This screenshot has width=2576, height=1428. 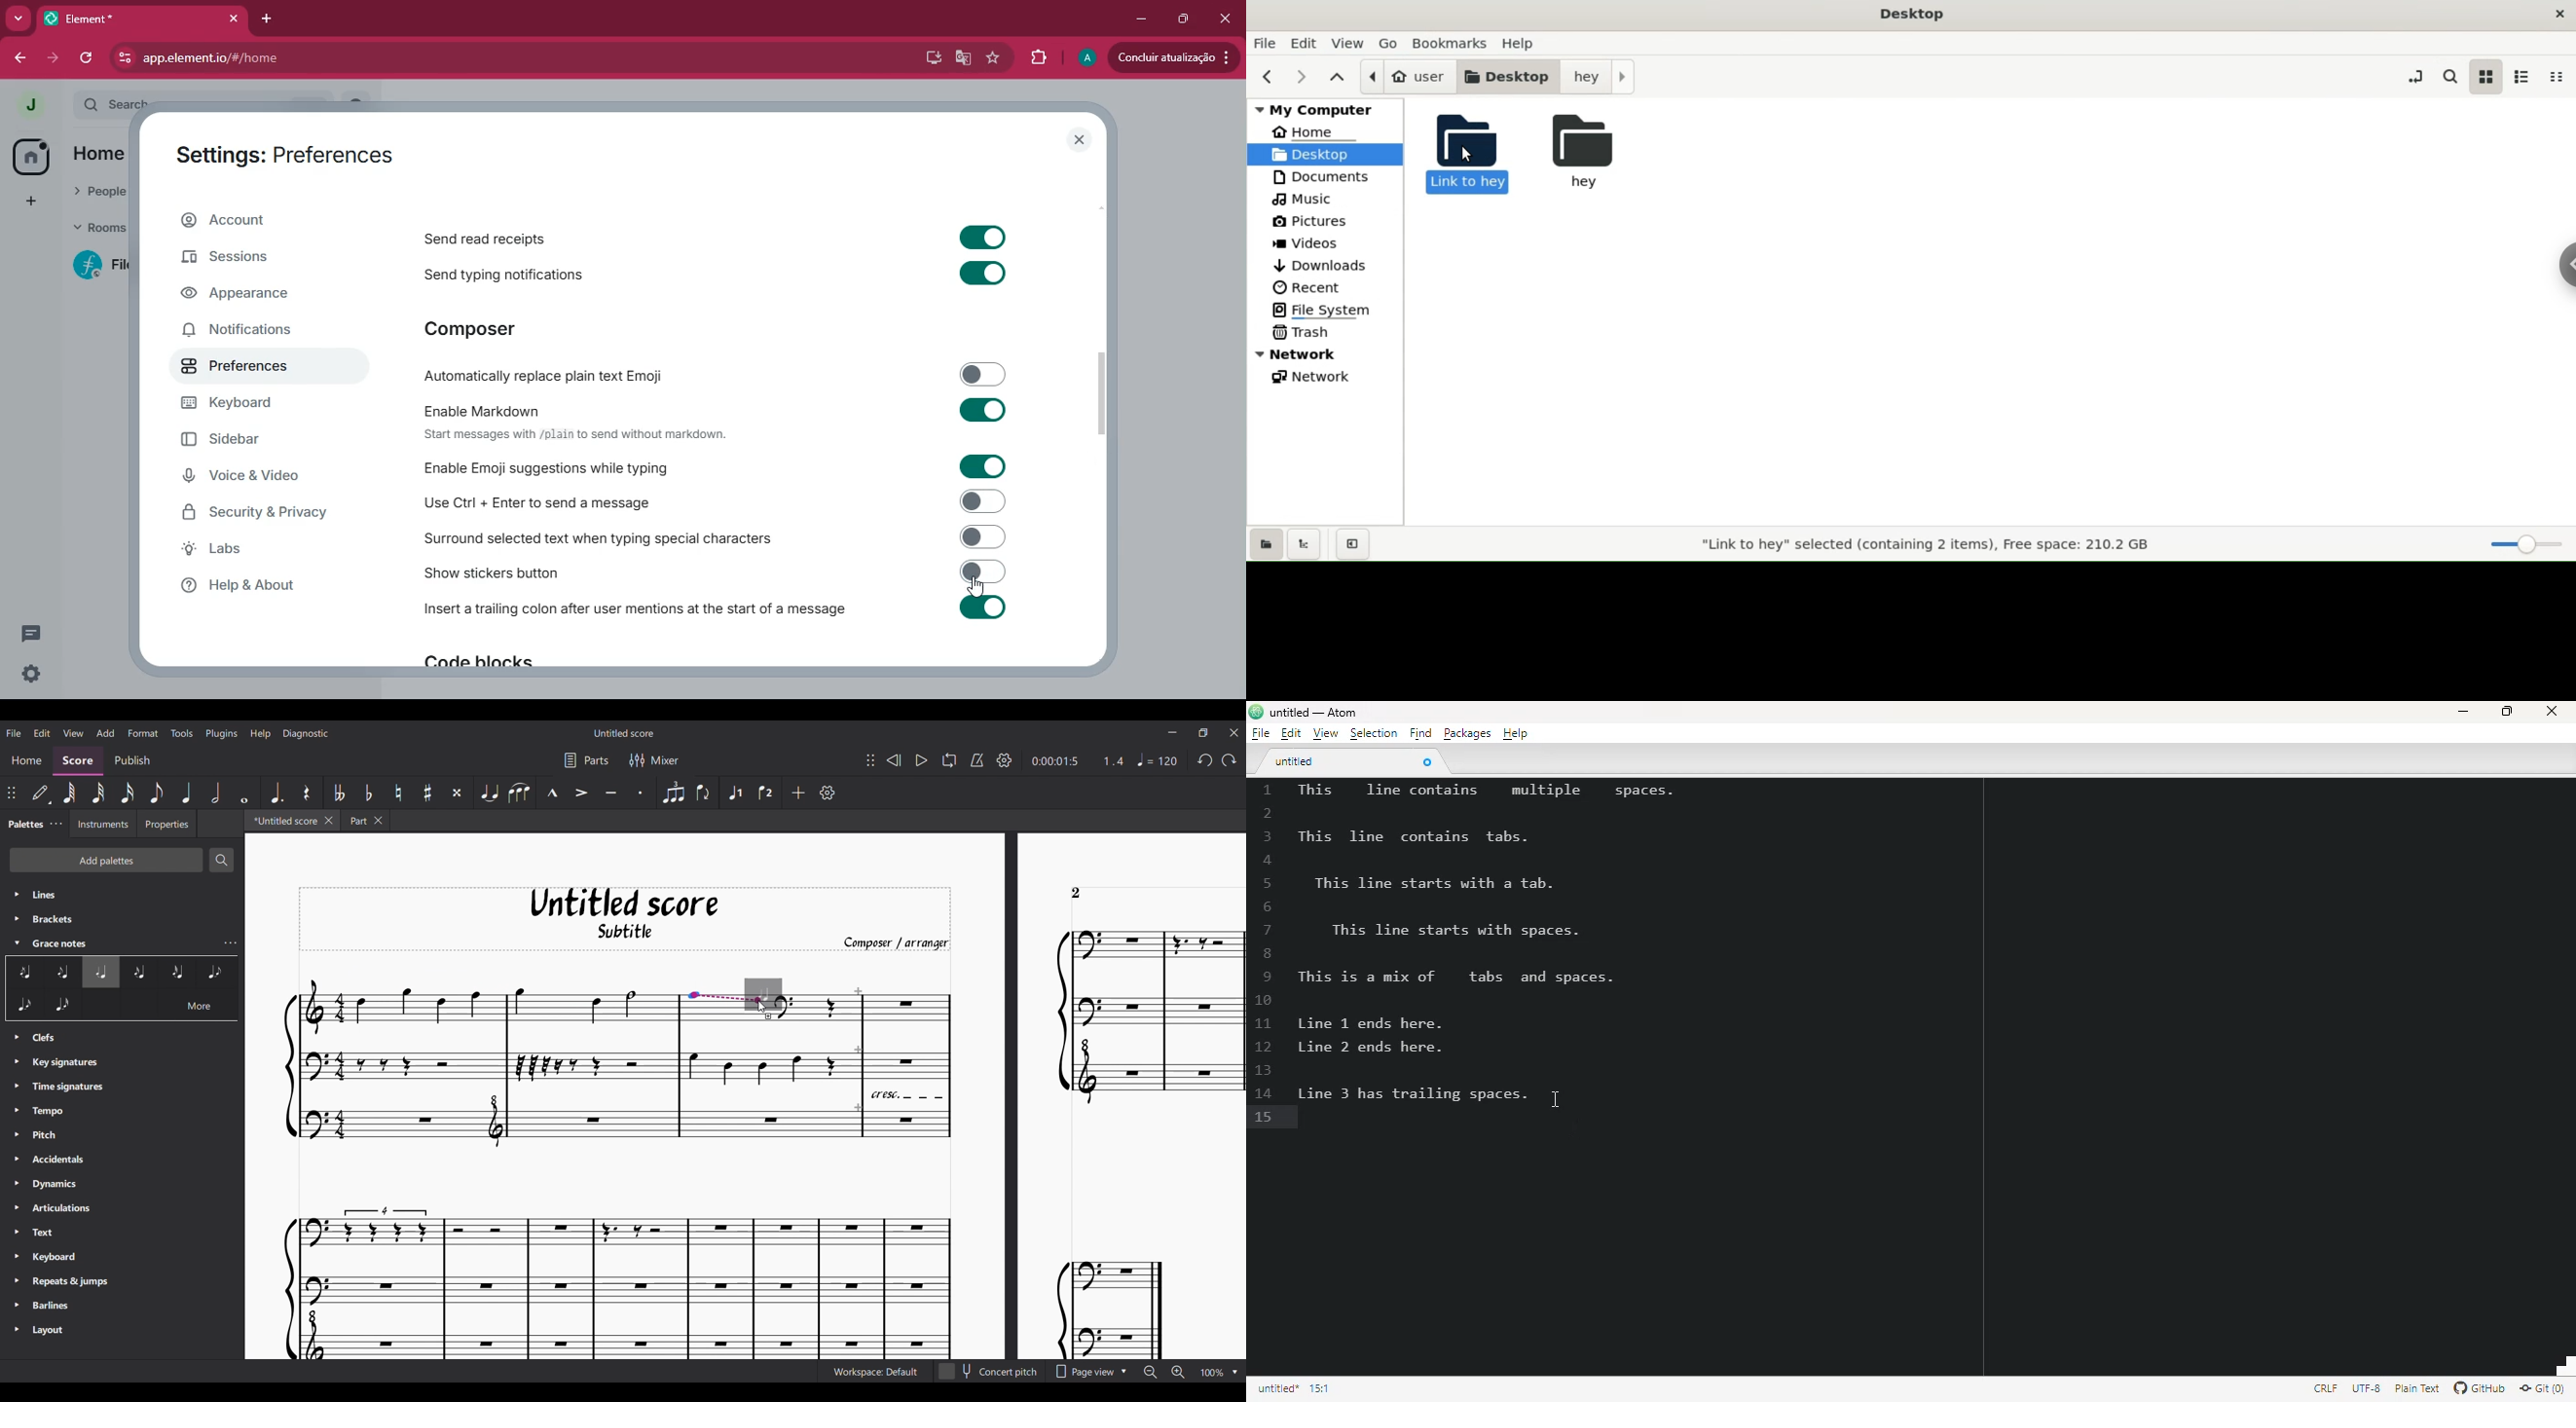 I want to click on home, so click(x=31, y=156).